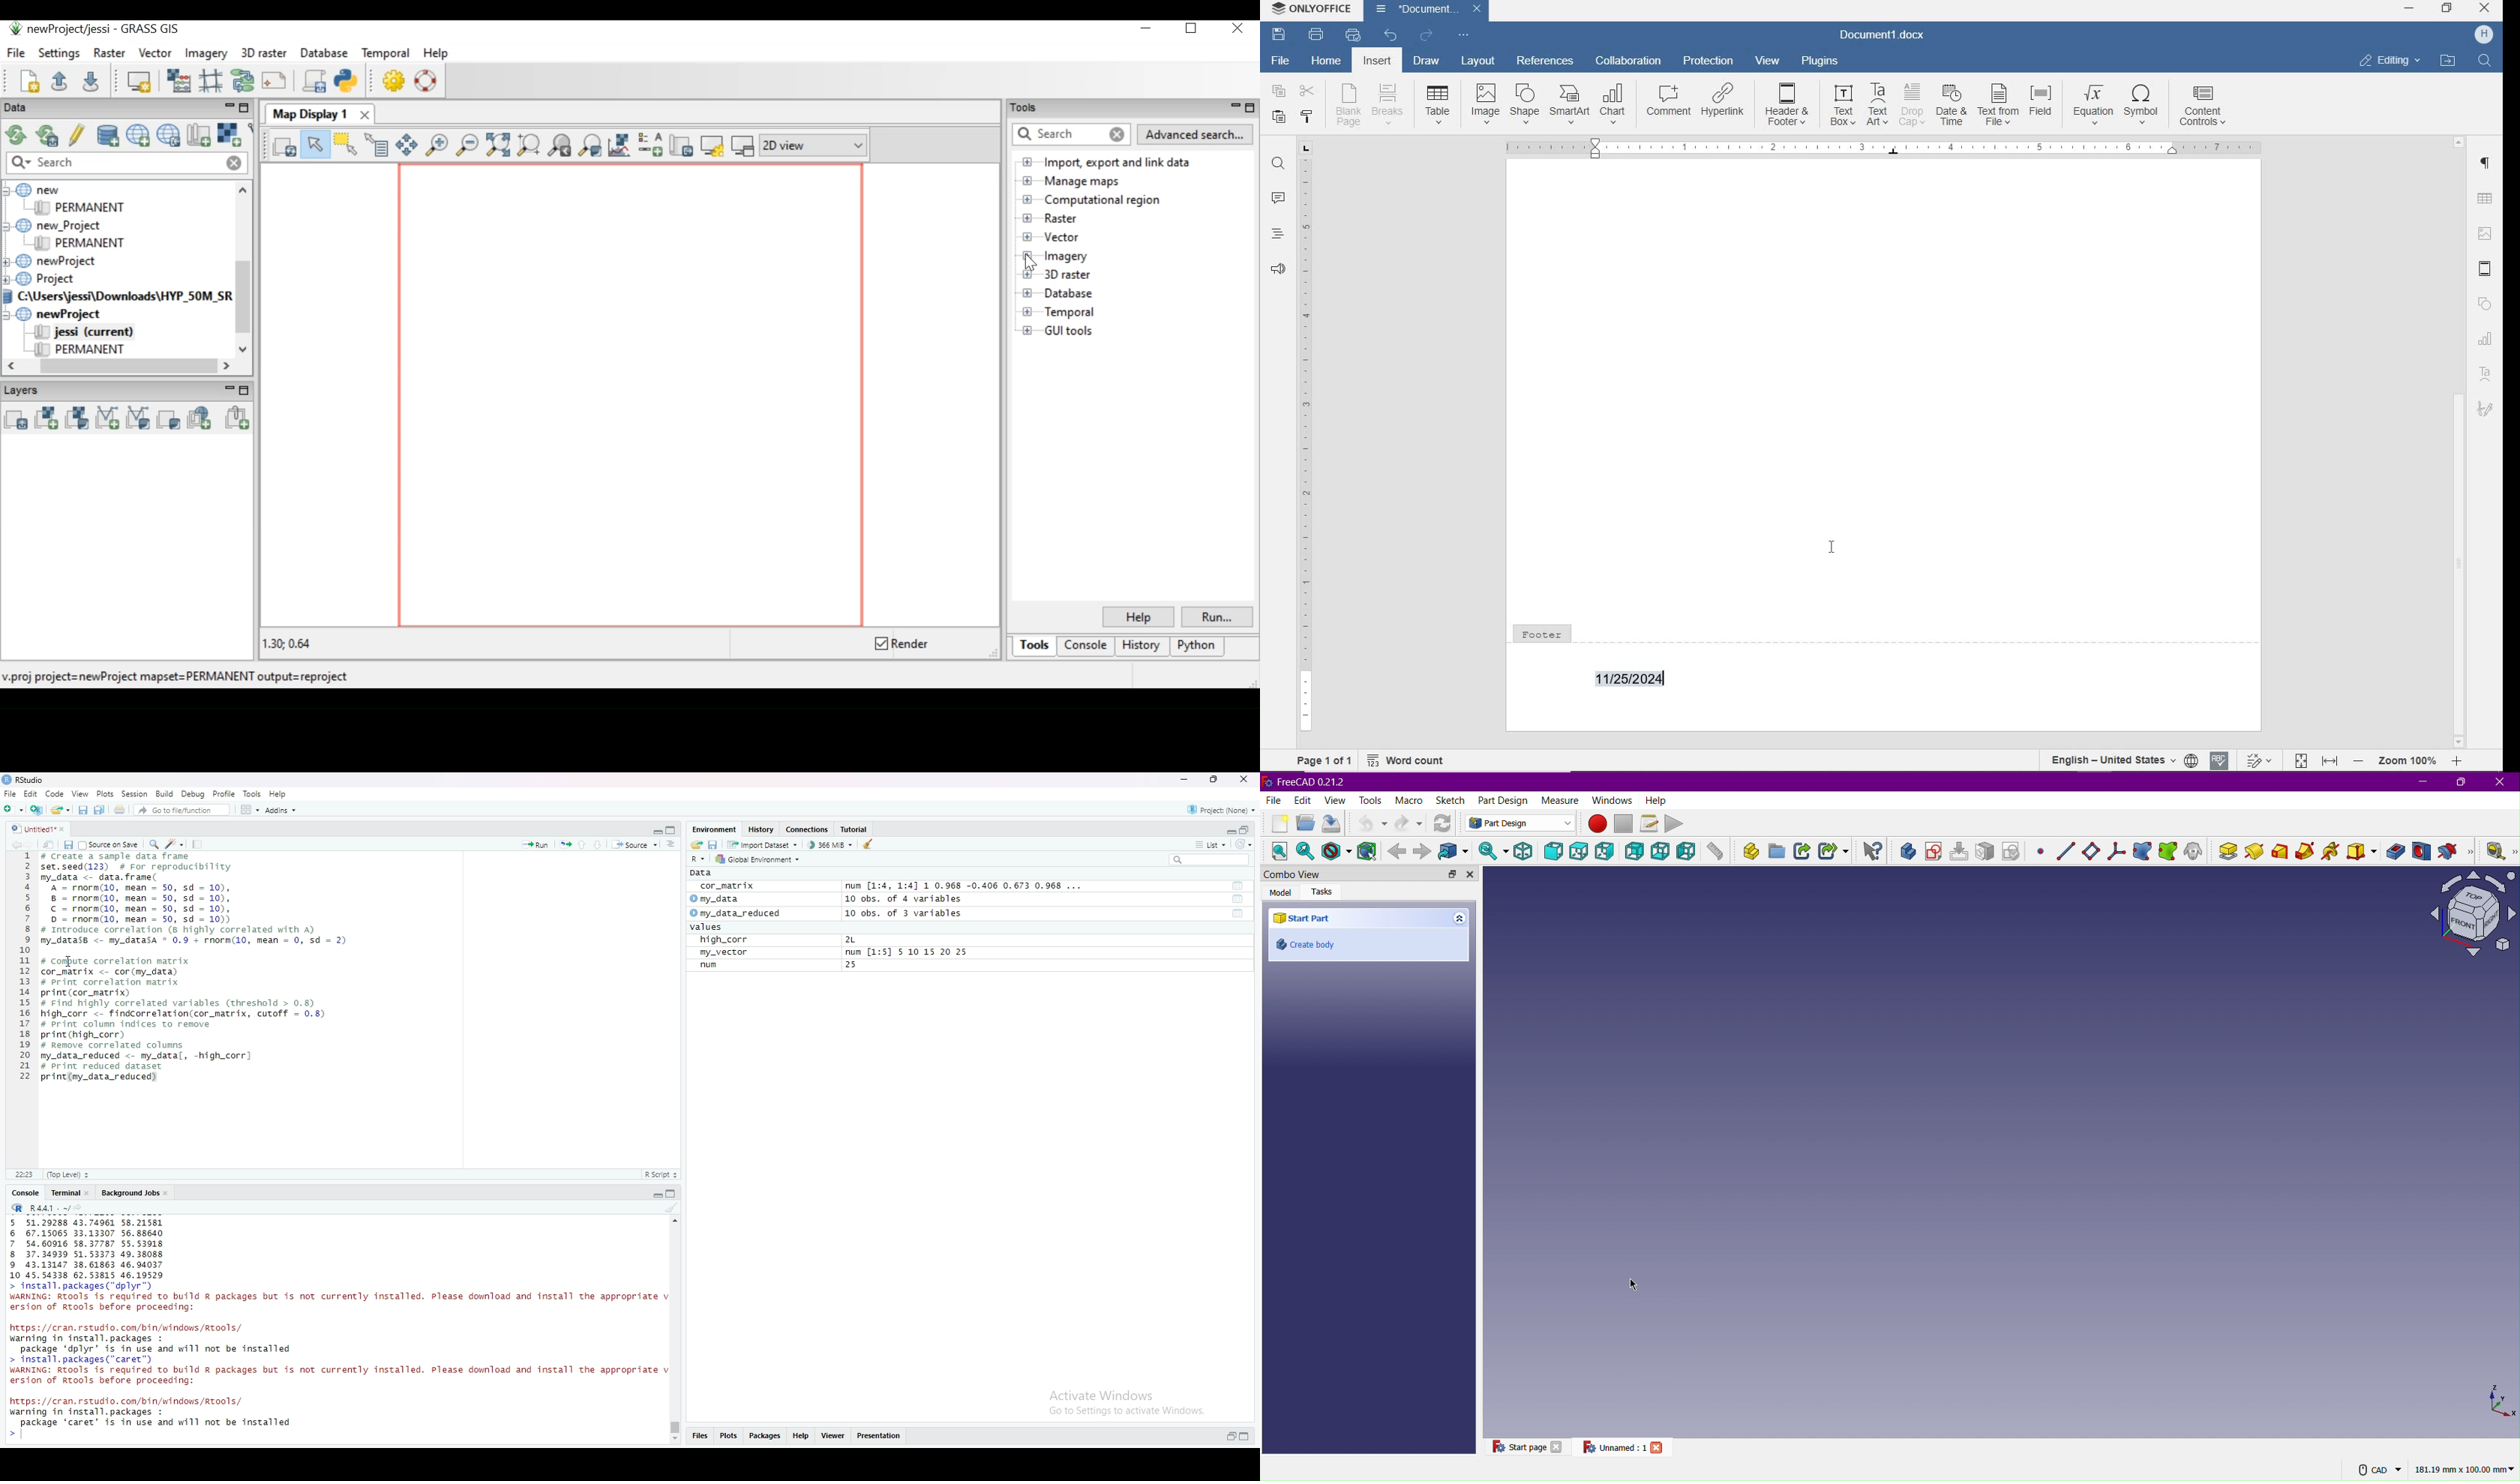 The height and width of the screenshot is (1484, 2520). What do you see at coordinates (184, 1022) in the screenshot?
I see `# Compute correlation matrix

cor_natrix <- cor (my_data)

# Print correlation matrix

print (cor_matrix)

# Find highly correlated variables (threshold > 0.8
high_corr <- findcorrelation(cor_matrix, cutoff = 0.8)
# Print column indices to remove

print (high_corr)

# Remove correlated columns

my_data_reduced <- my_datal, -high_corr]

# Print reduced dataset

print (my_data_reduced)` at bounding box center [184, 1022].